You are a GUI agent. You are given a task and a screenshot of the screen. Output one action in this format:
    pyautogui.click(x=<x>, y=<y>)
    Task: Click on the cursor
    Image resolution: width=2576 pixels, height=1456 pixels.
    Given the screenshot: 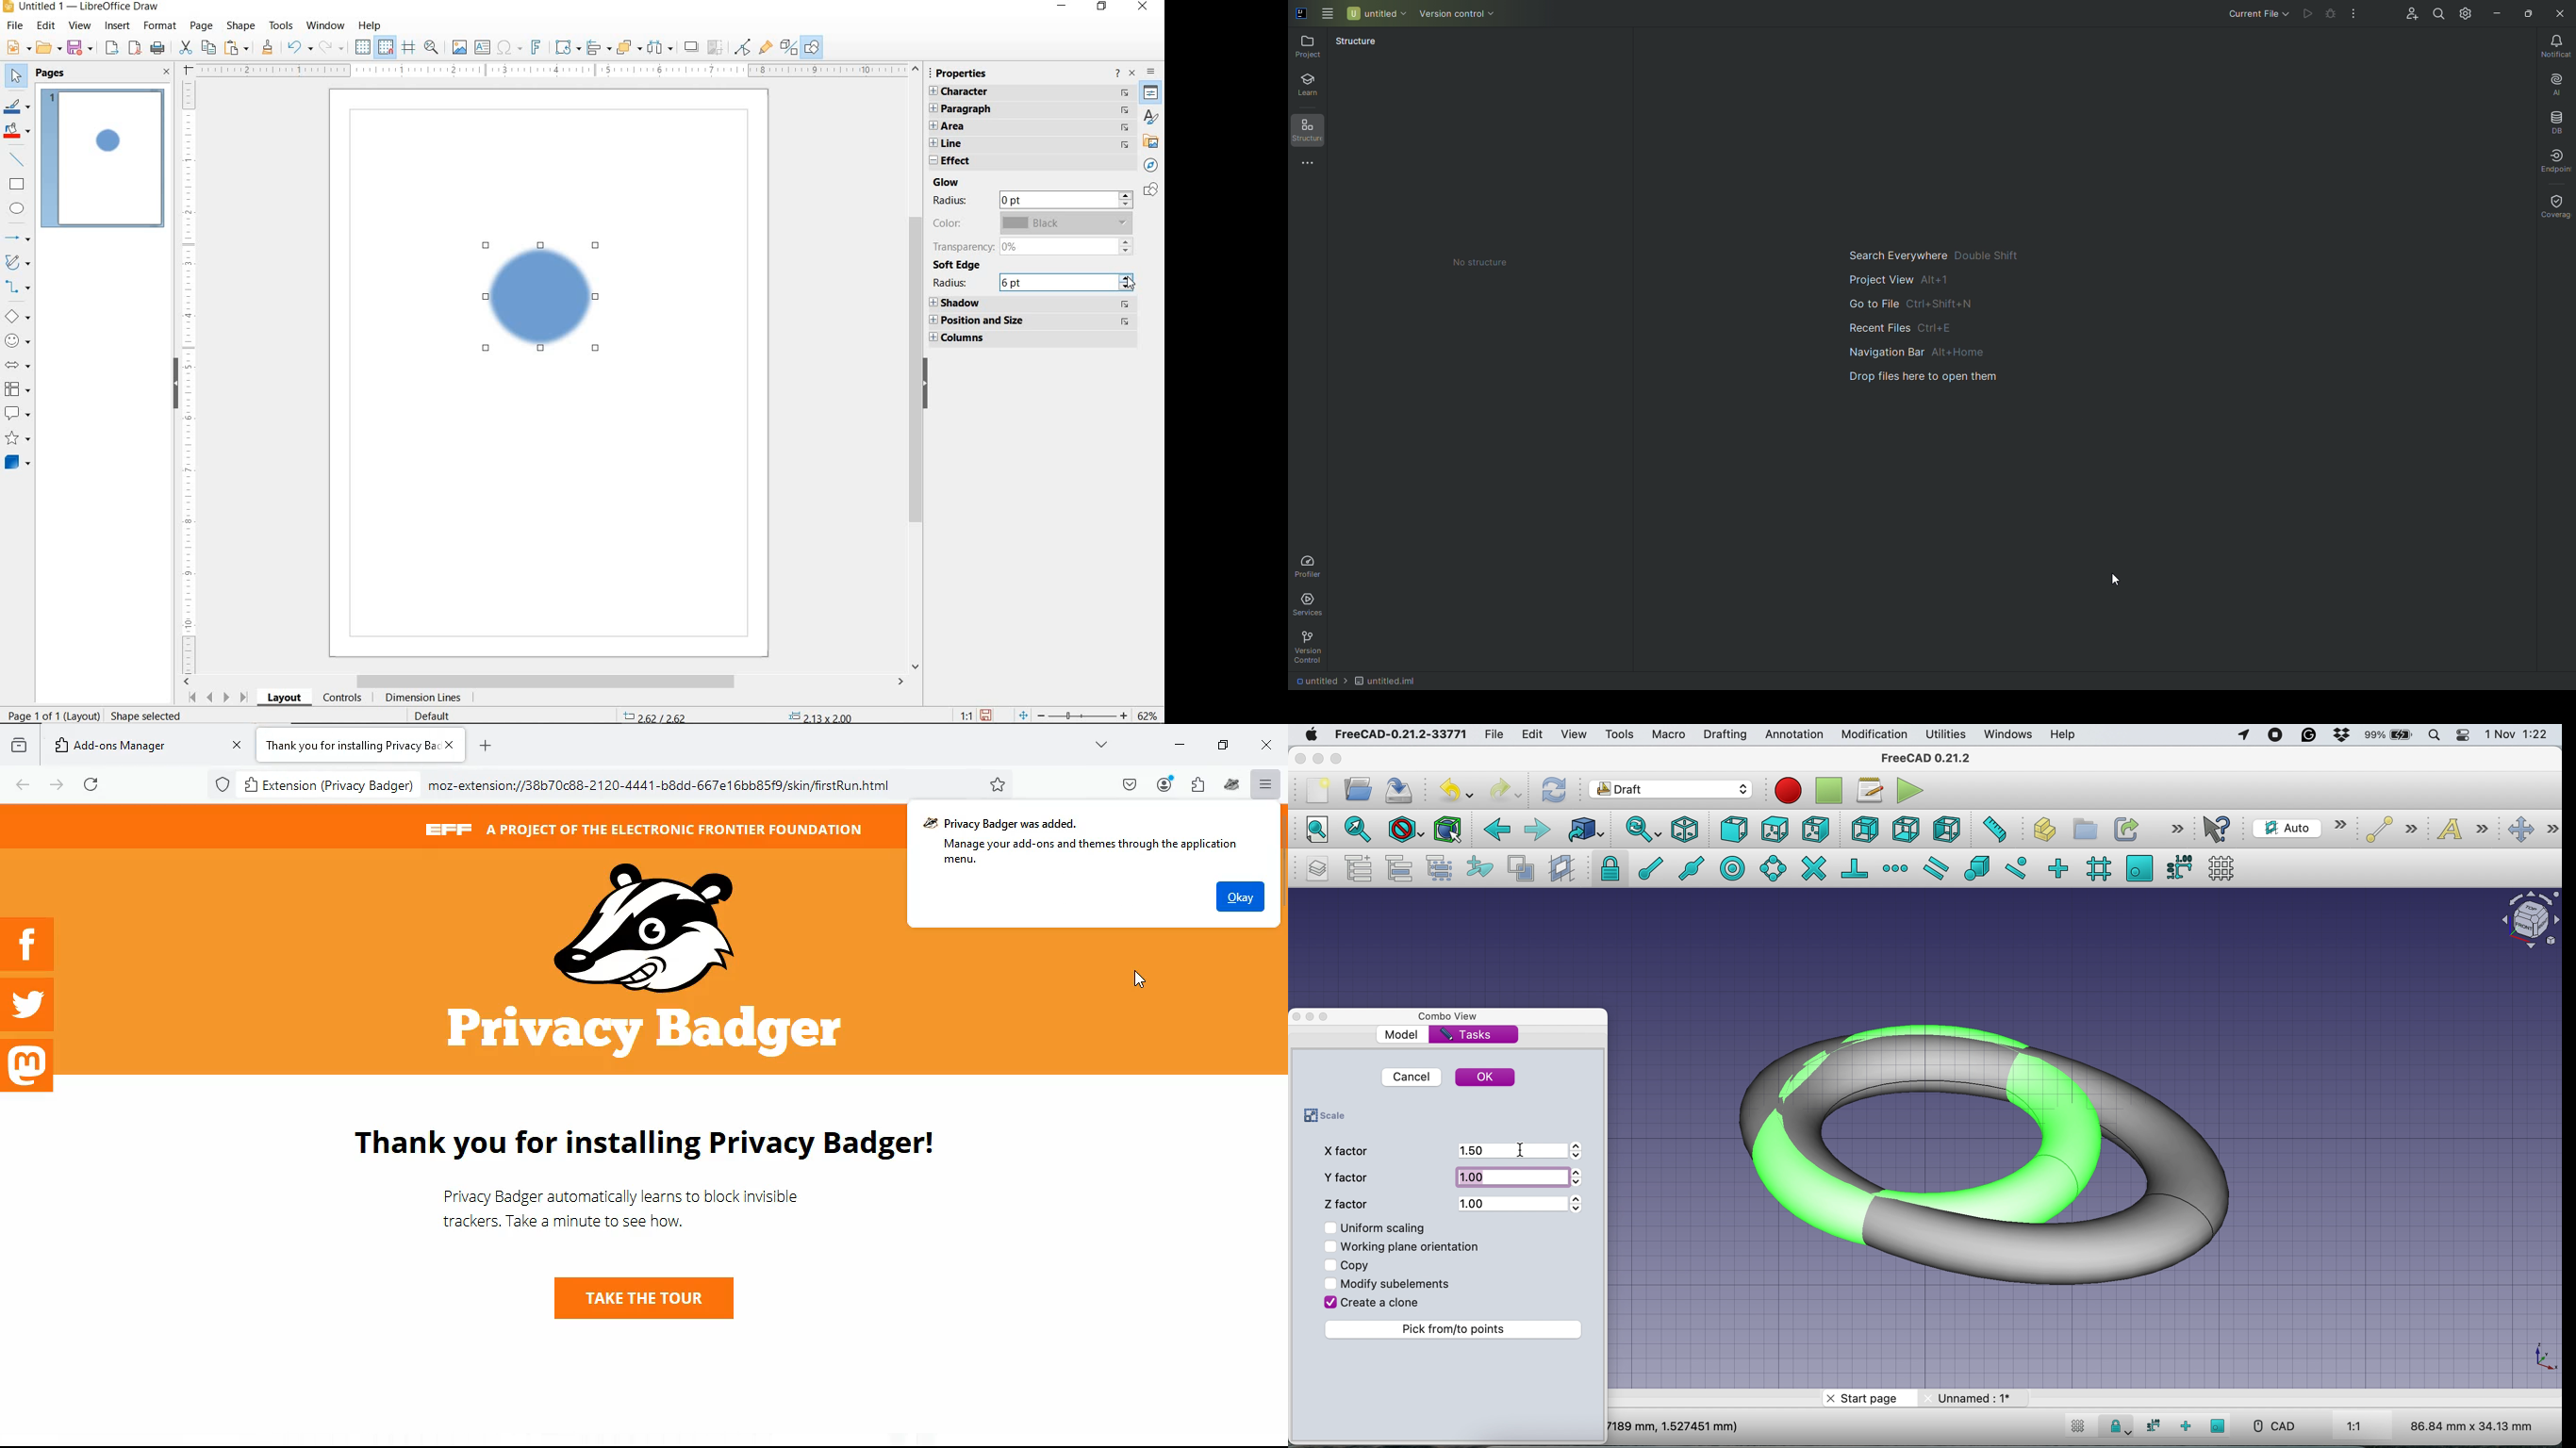 What is the action you would take?
    pyautogui.click(x=1523, y=1149)
    